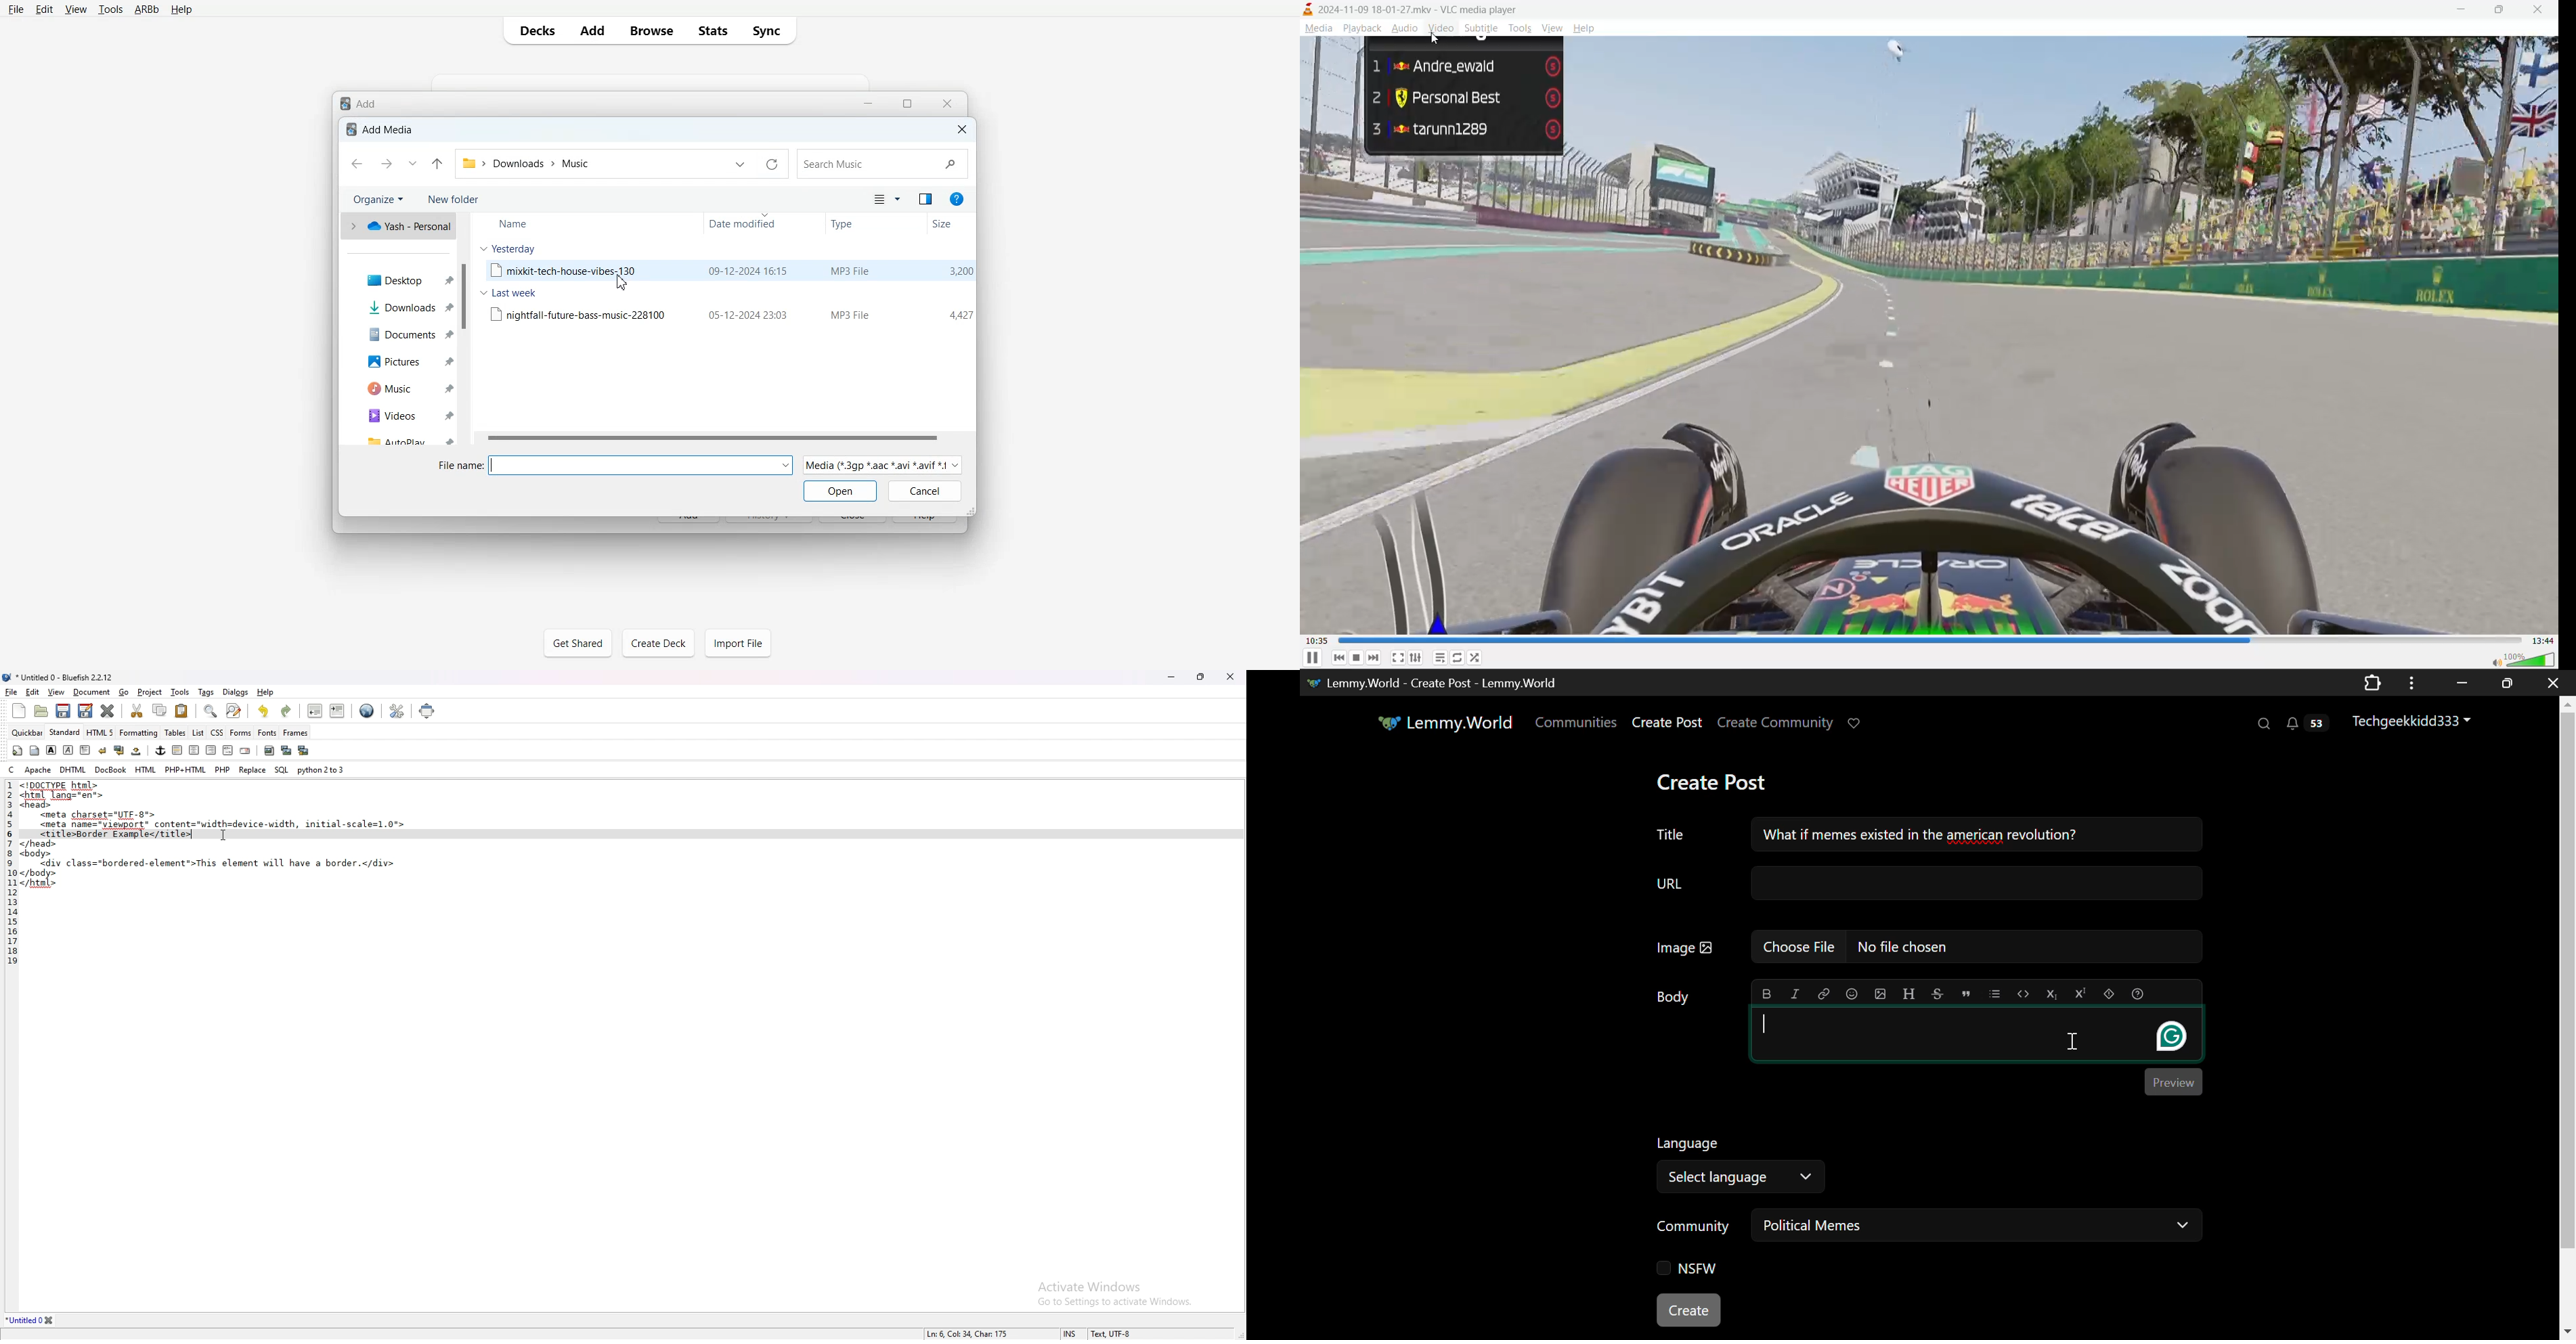  Describe the element at coordinates (16, 9) in the screenshot. I see `File` at that location.